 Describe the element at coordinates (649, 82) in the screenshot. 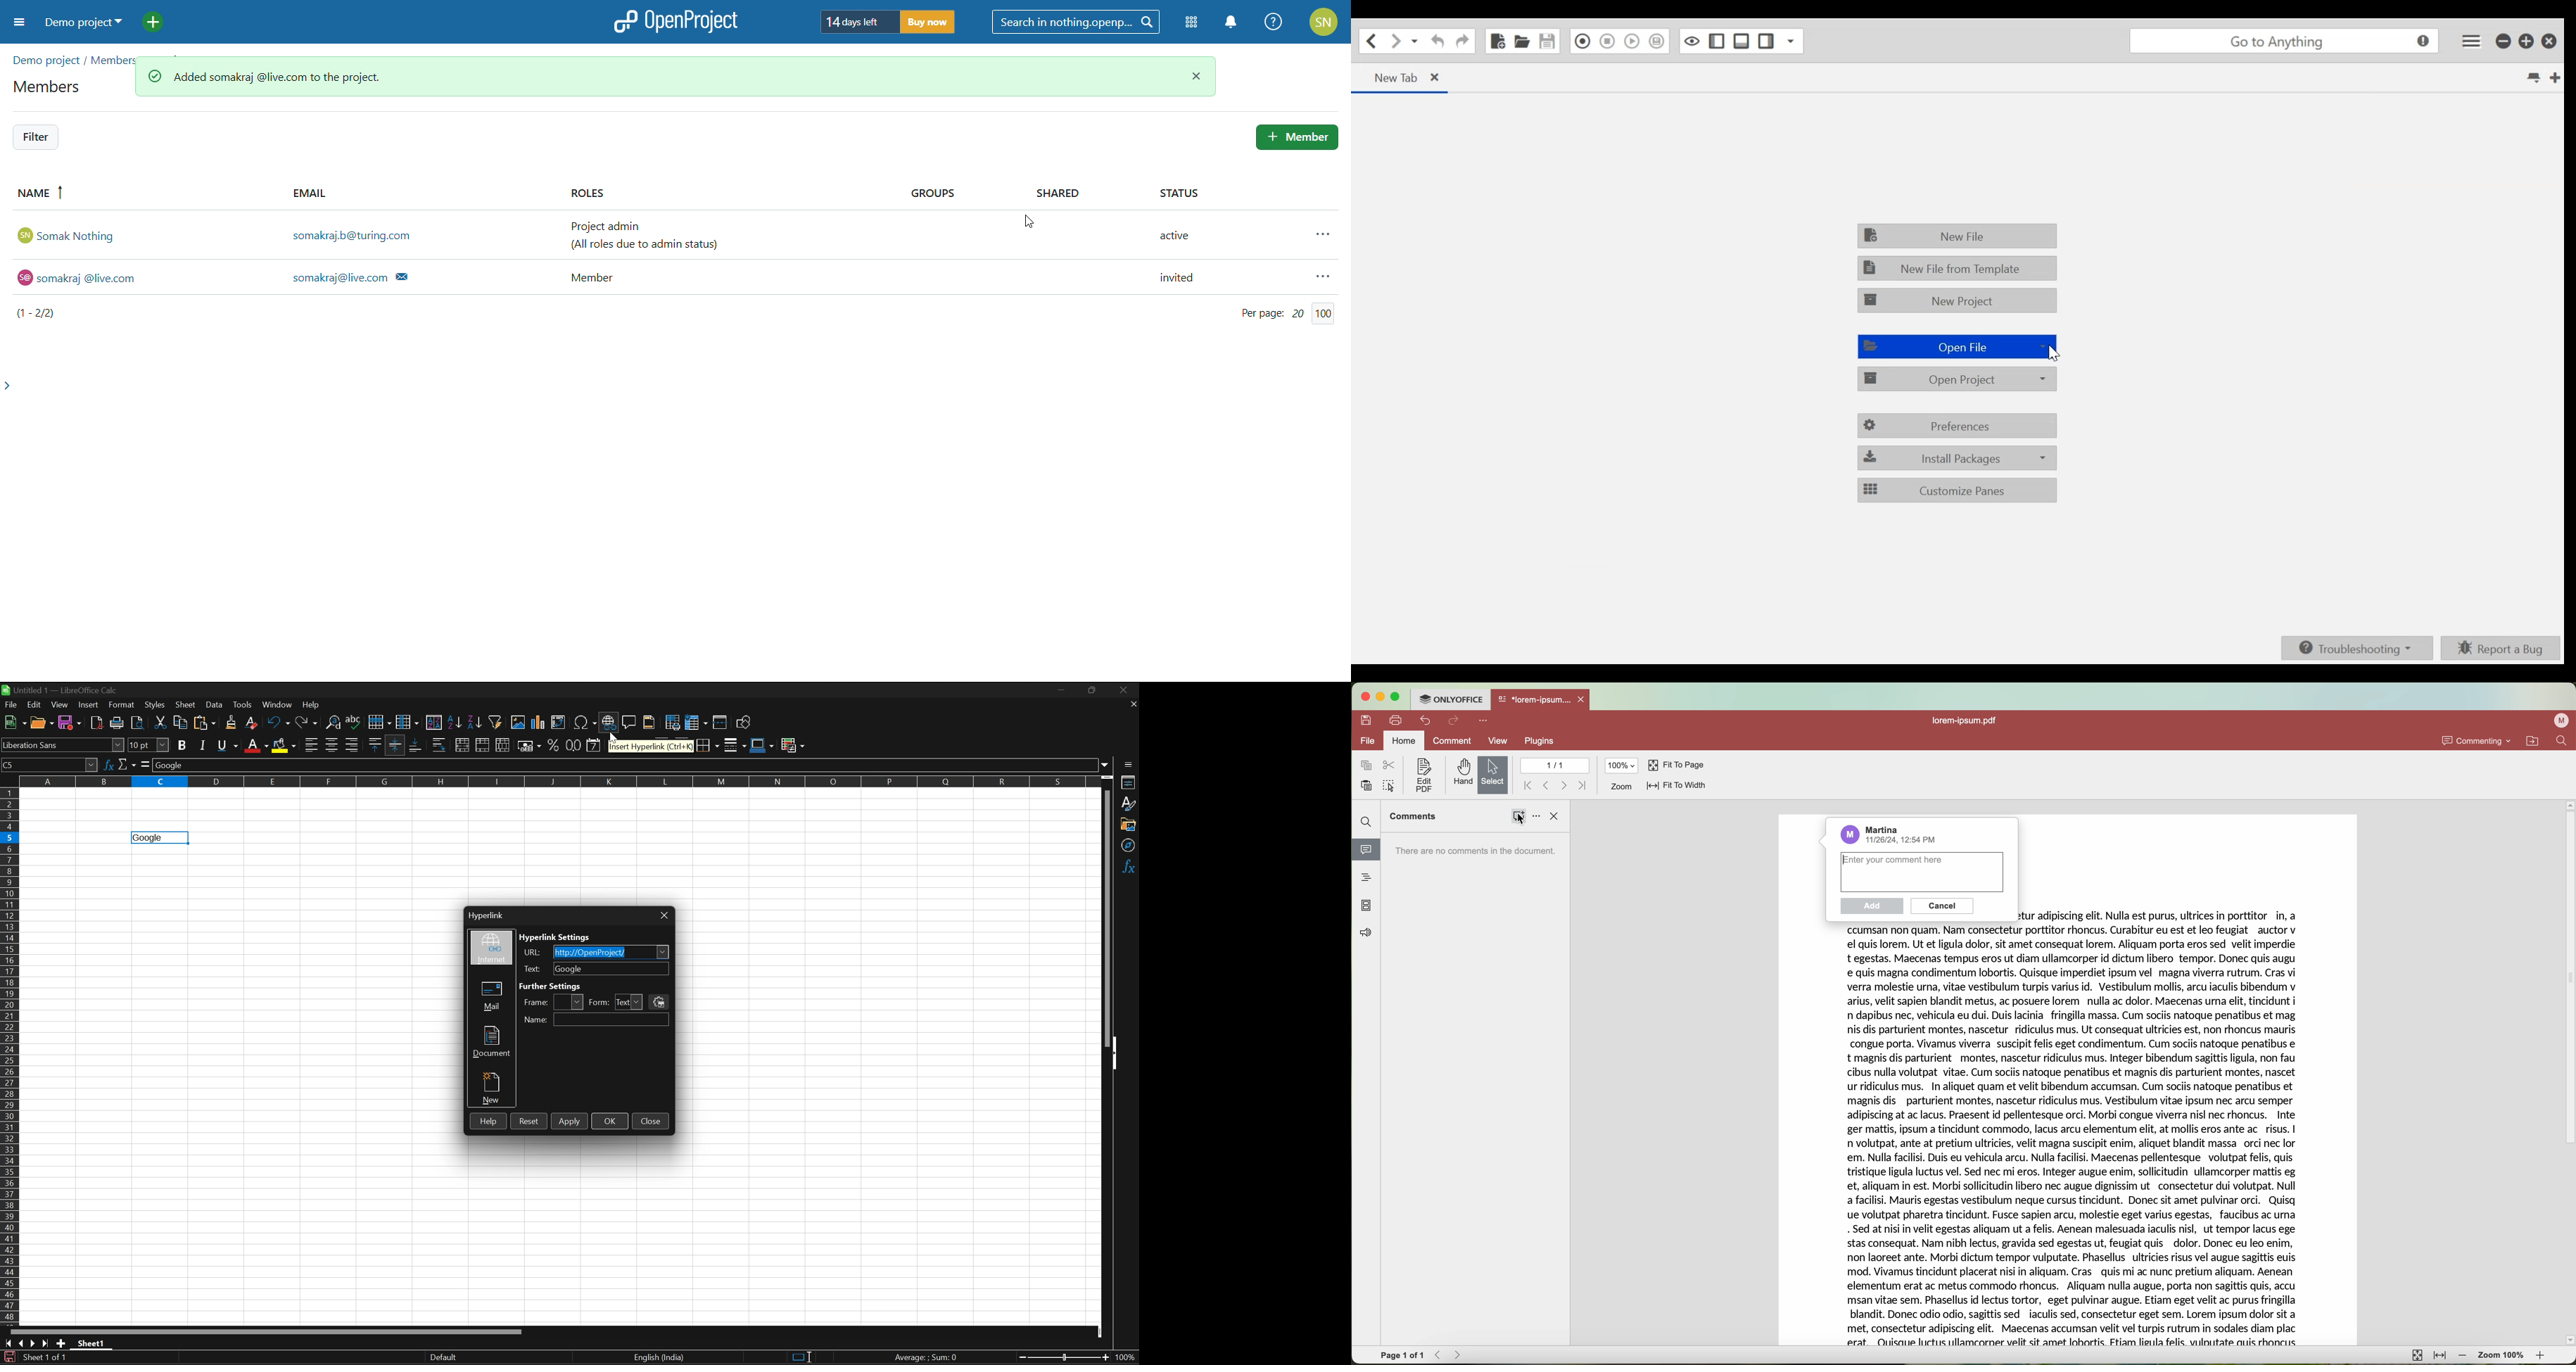

I see `user added` at that location.